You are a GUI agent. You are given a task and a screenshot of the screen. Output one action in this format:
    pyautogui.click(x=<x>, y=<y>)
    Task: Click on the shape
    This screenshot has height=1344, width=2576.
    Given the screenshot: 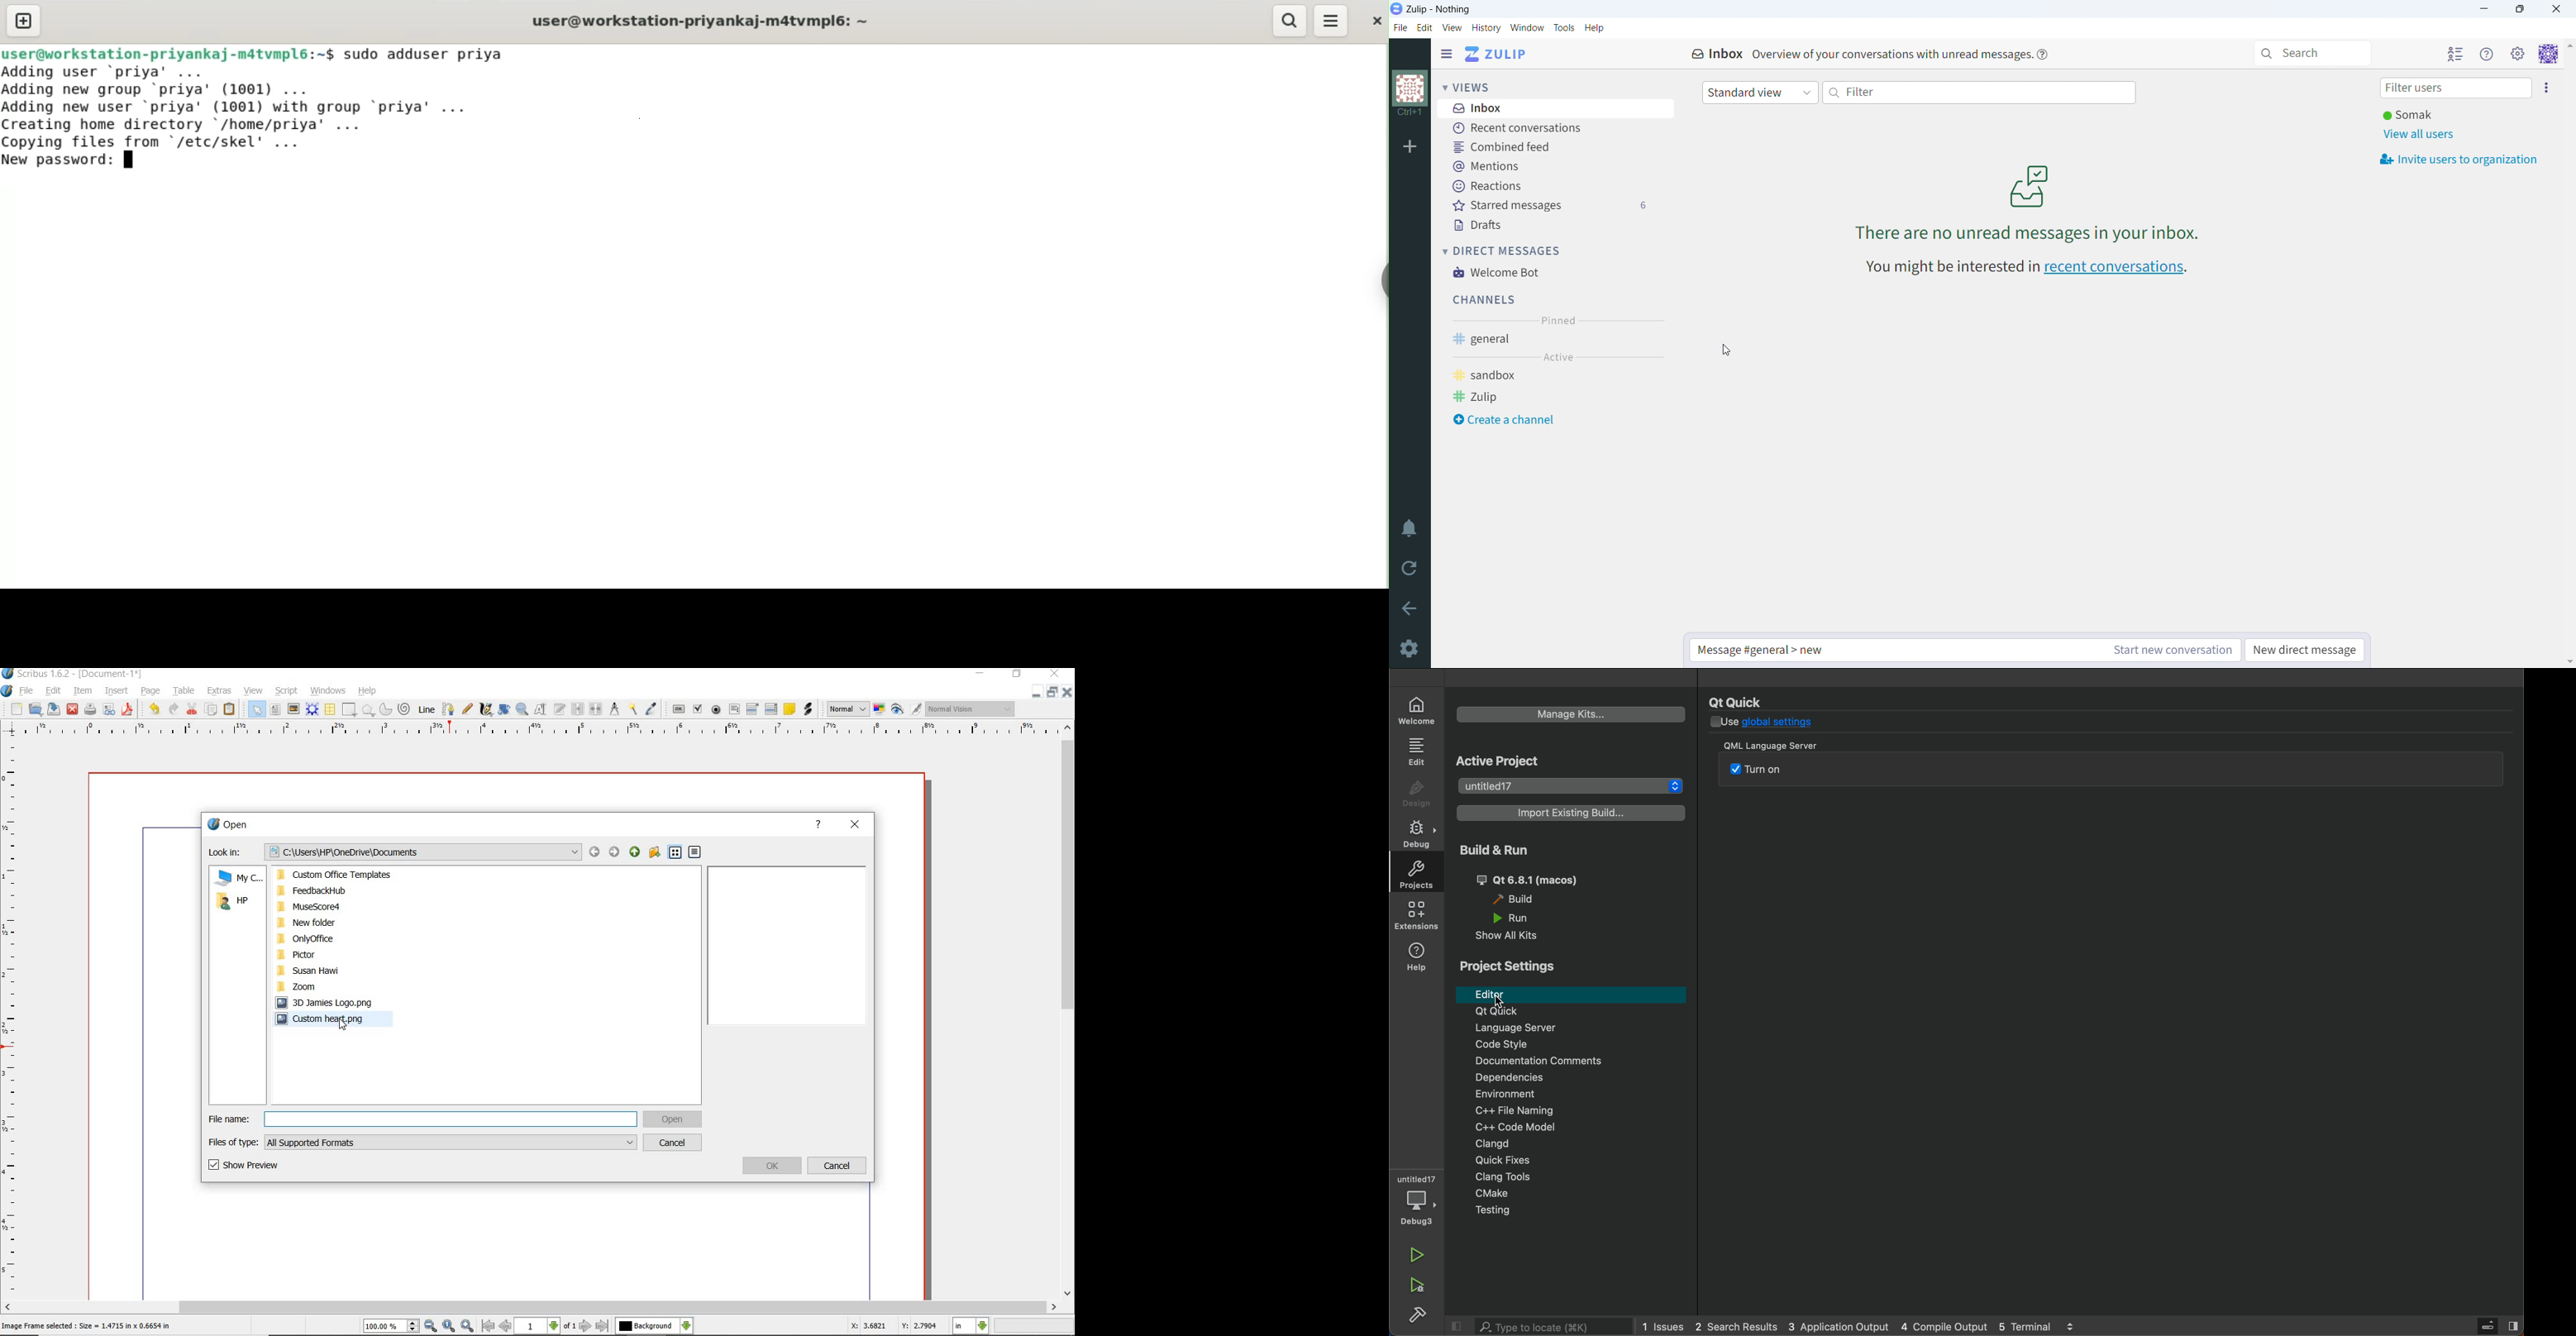 What is the action you would take?
    pyautogui.click(x=348, y=710)
    